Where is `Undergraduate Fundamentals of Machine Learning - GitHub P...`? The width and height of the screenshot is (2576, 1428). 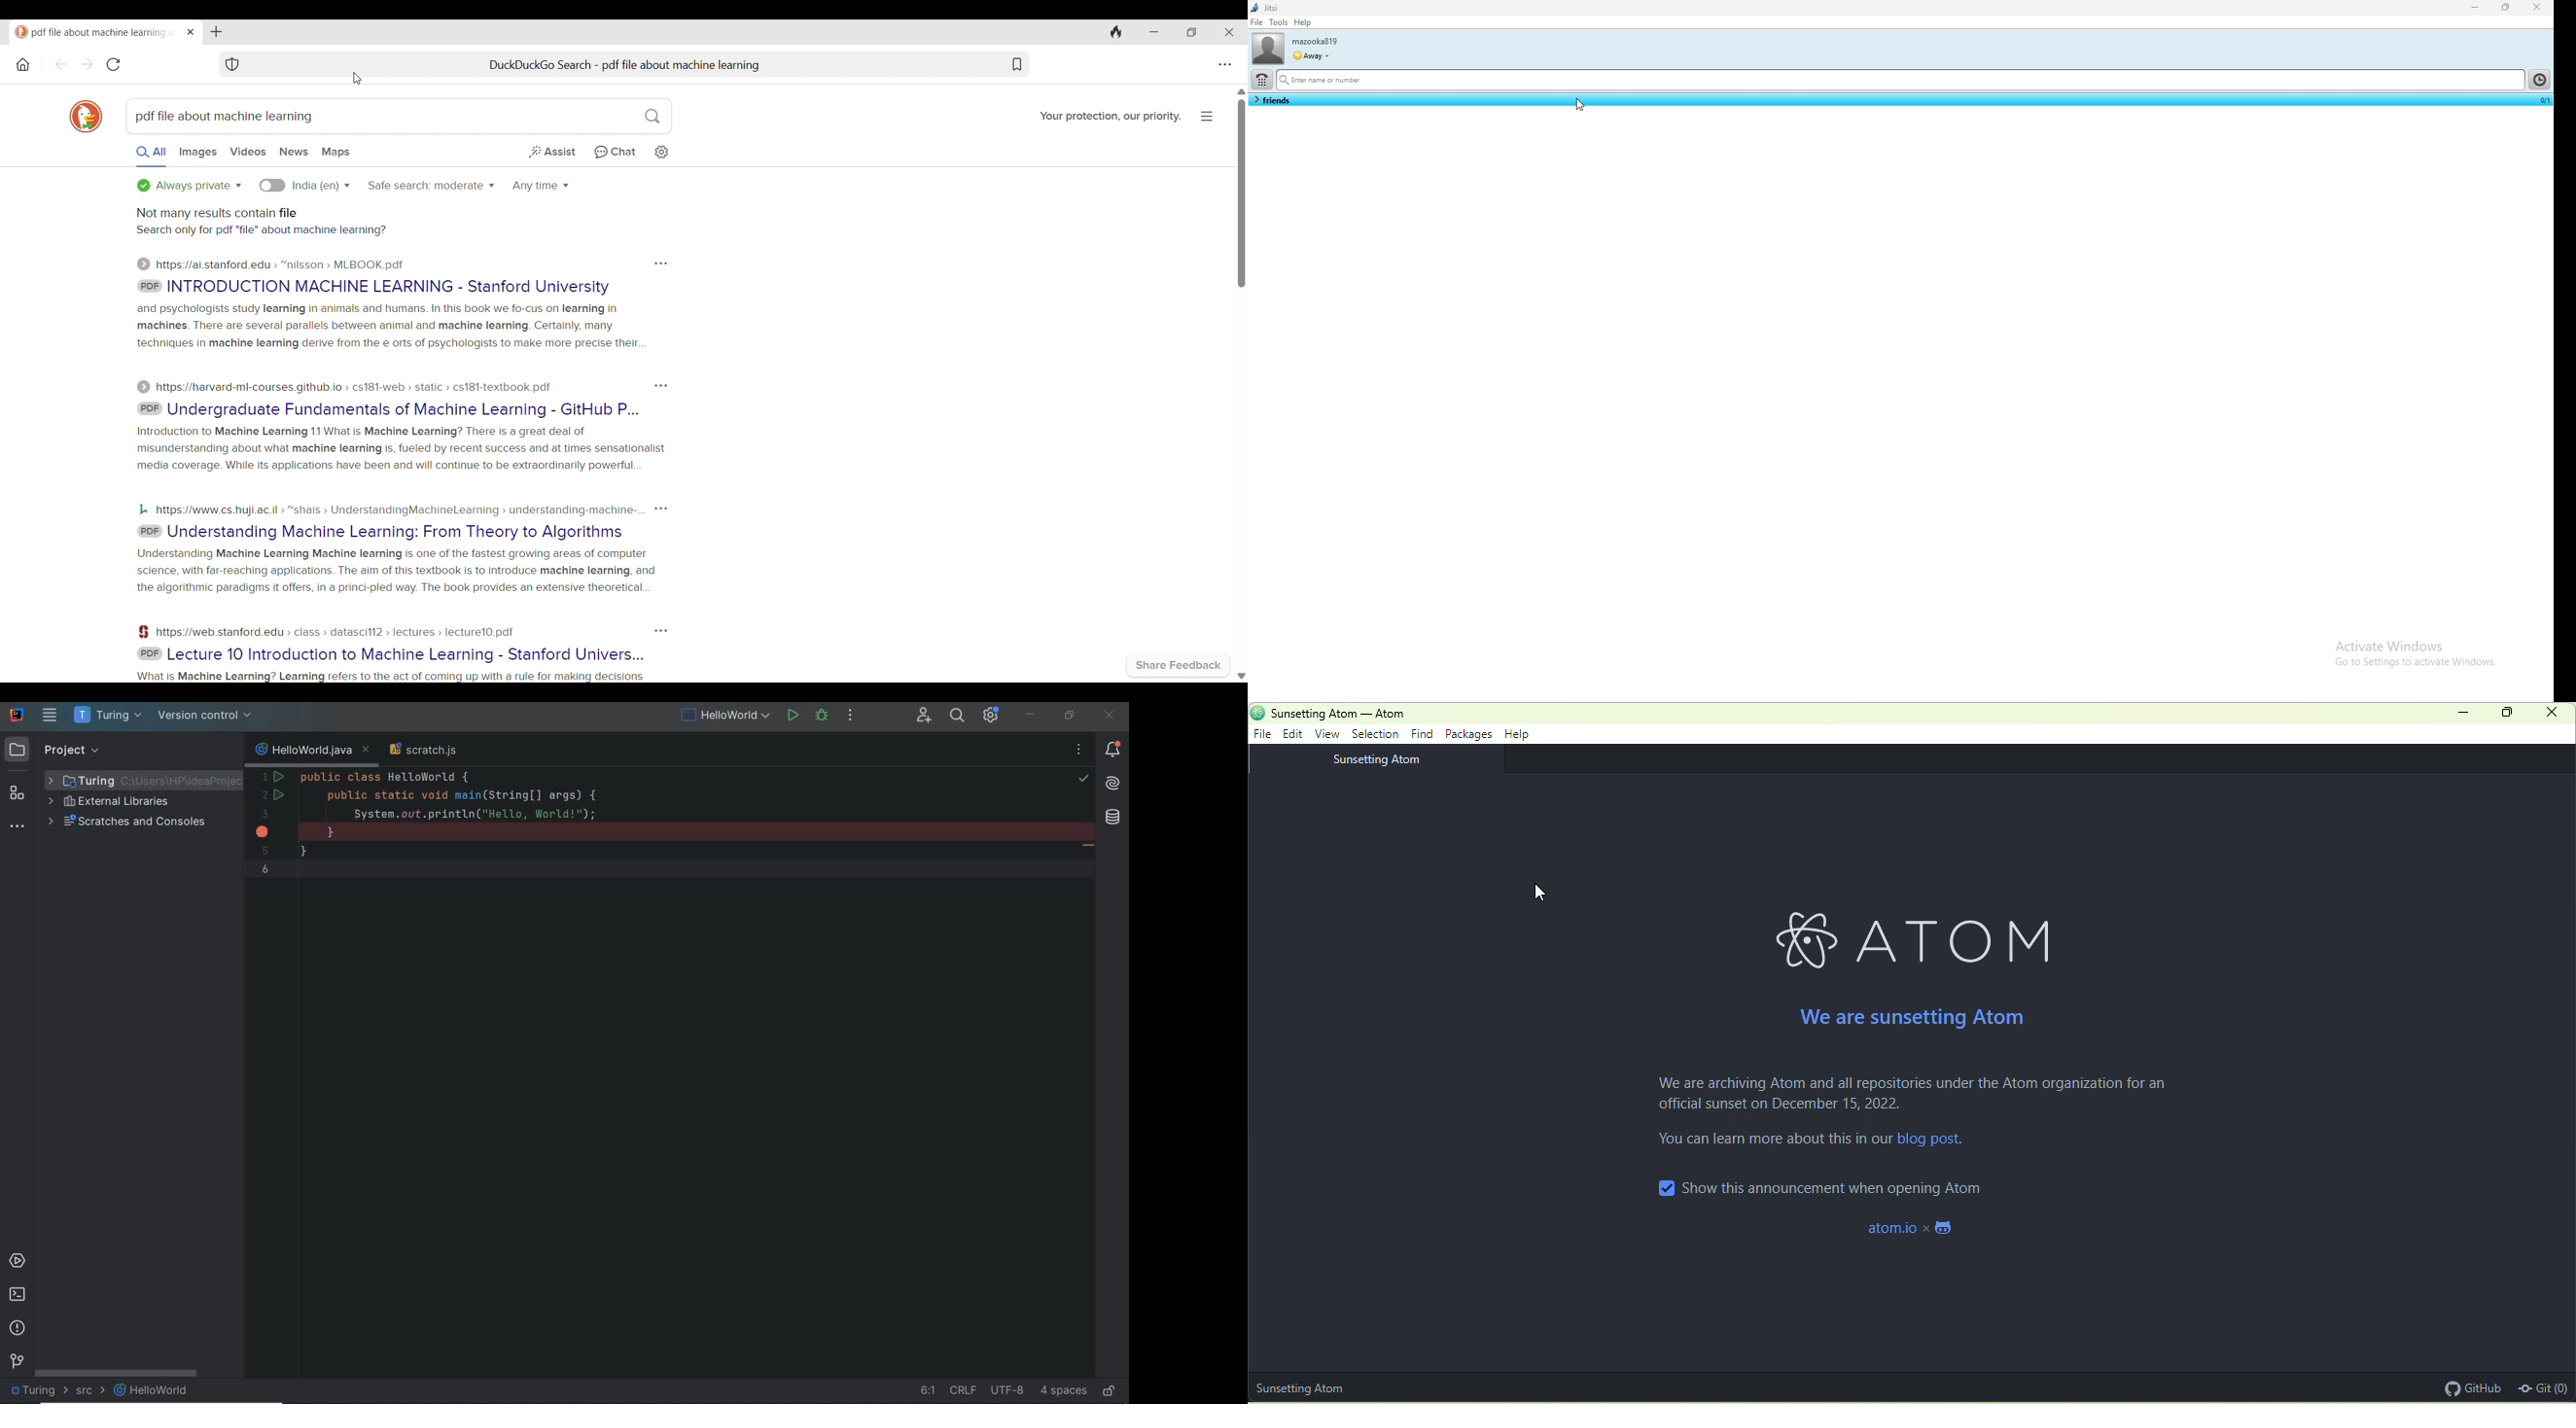 Undergraduate Fundamentals of Machine Learning - GitHub P... is located at coordinates (405, 410).